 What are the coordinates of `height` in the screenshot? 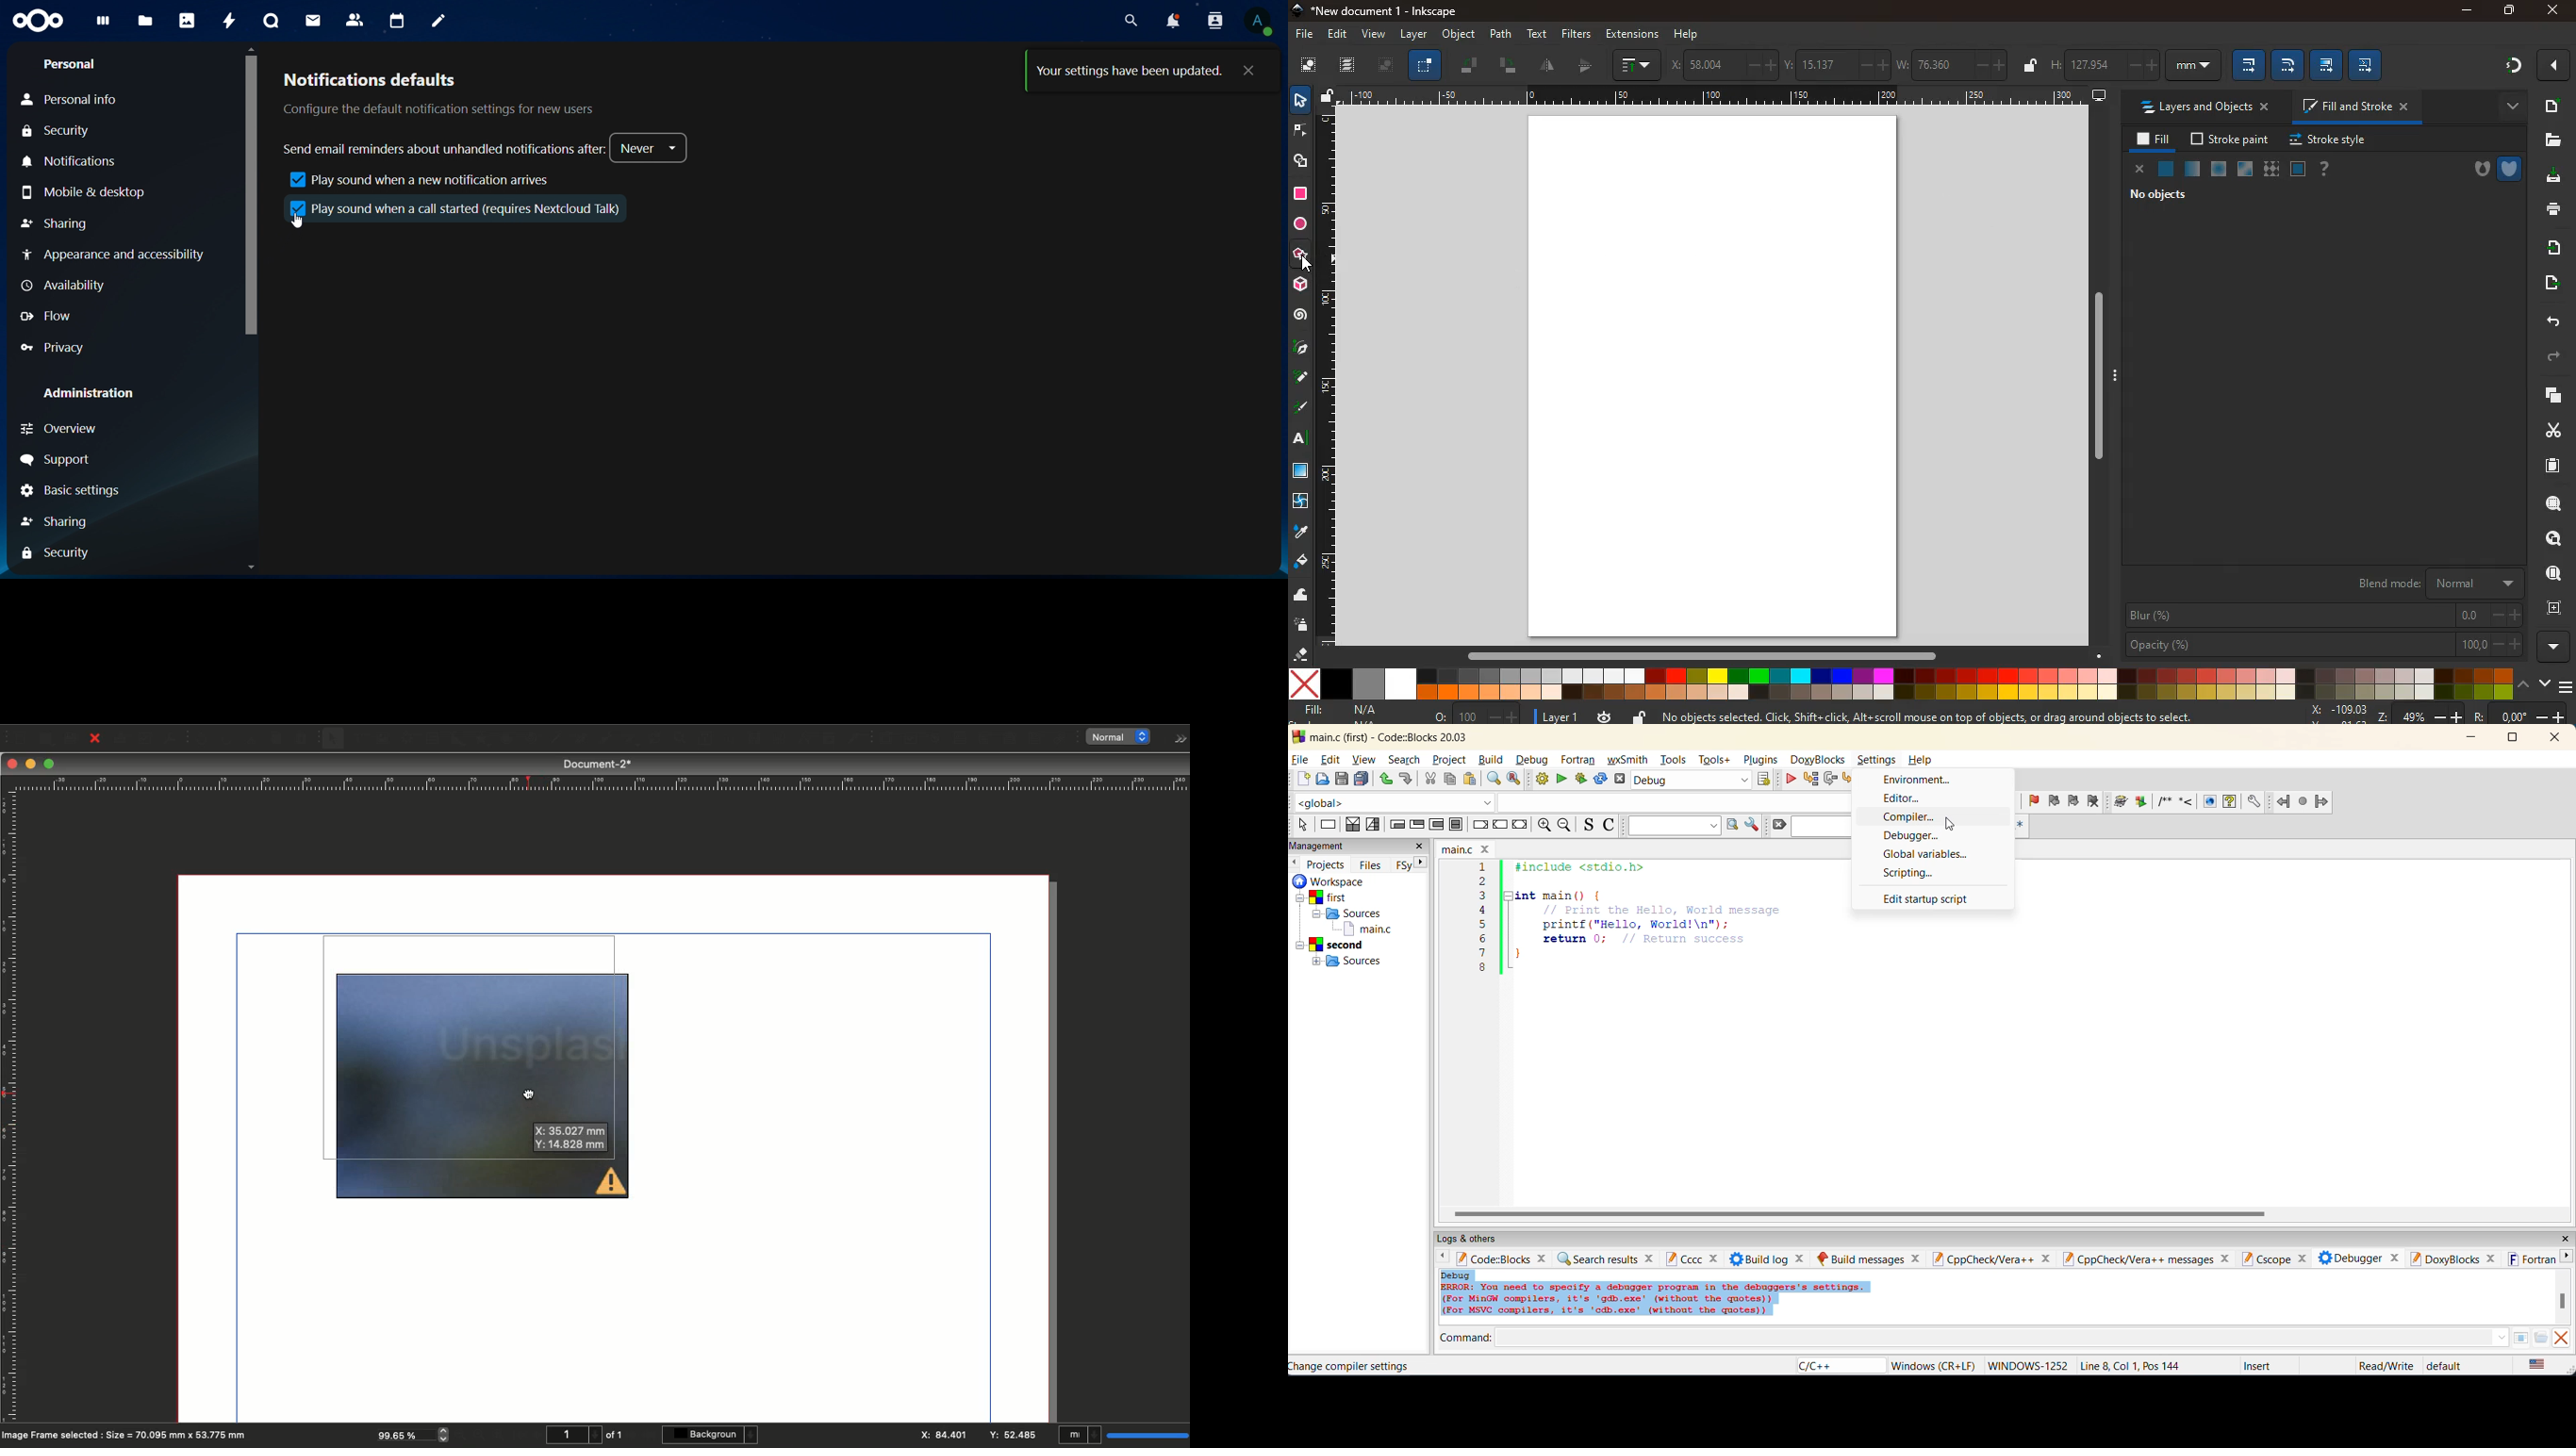 It's located at (2133, 63).